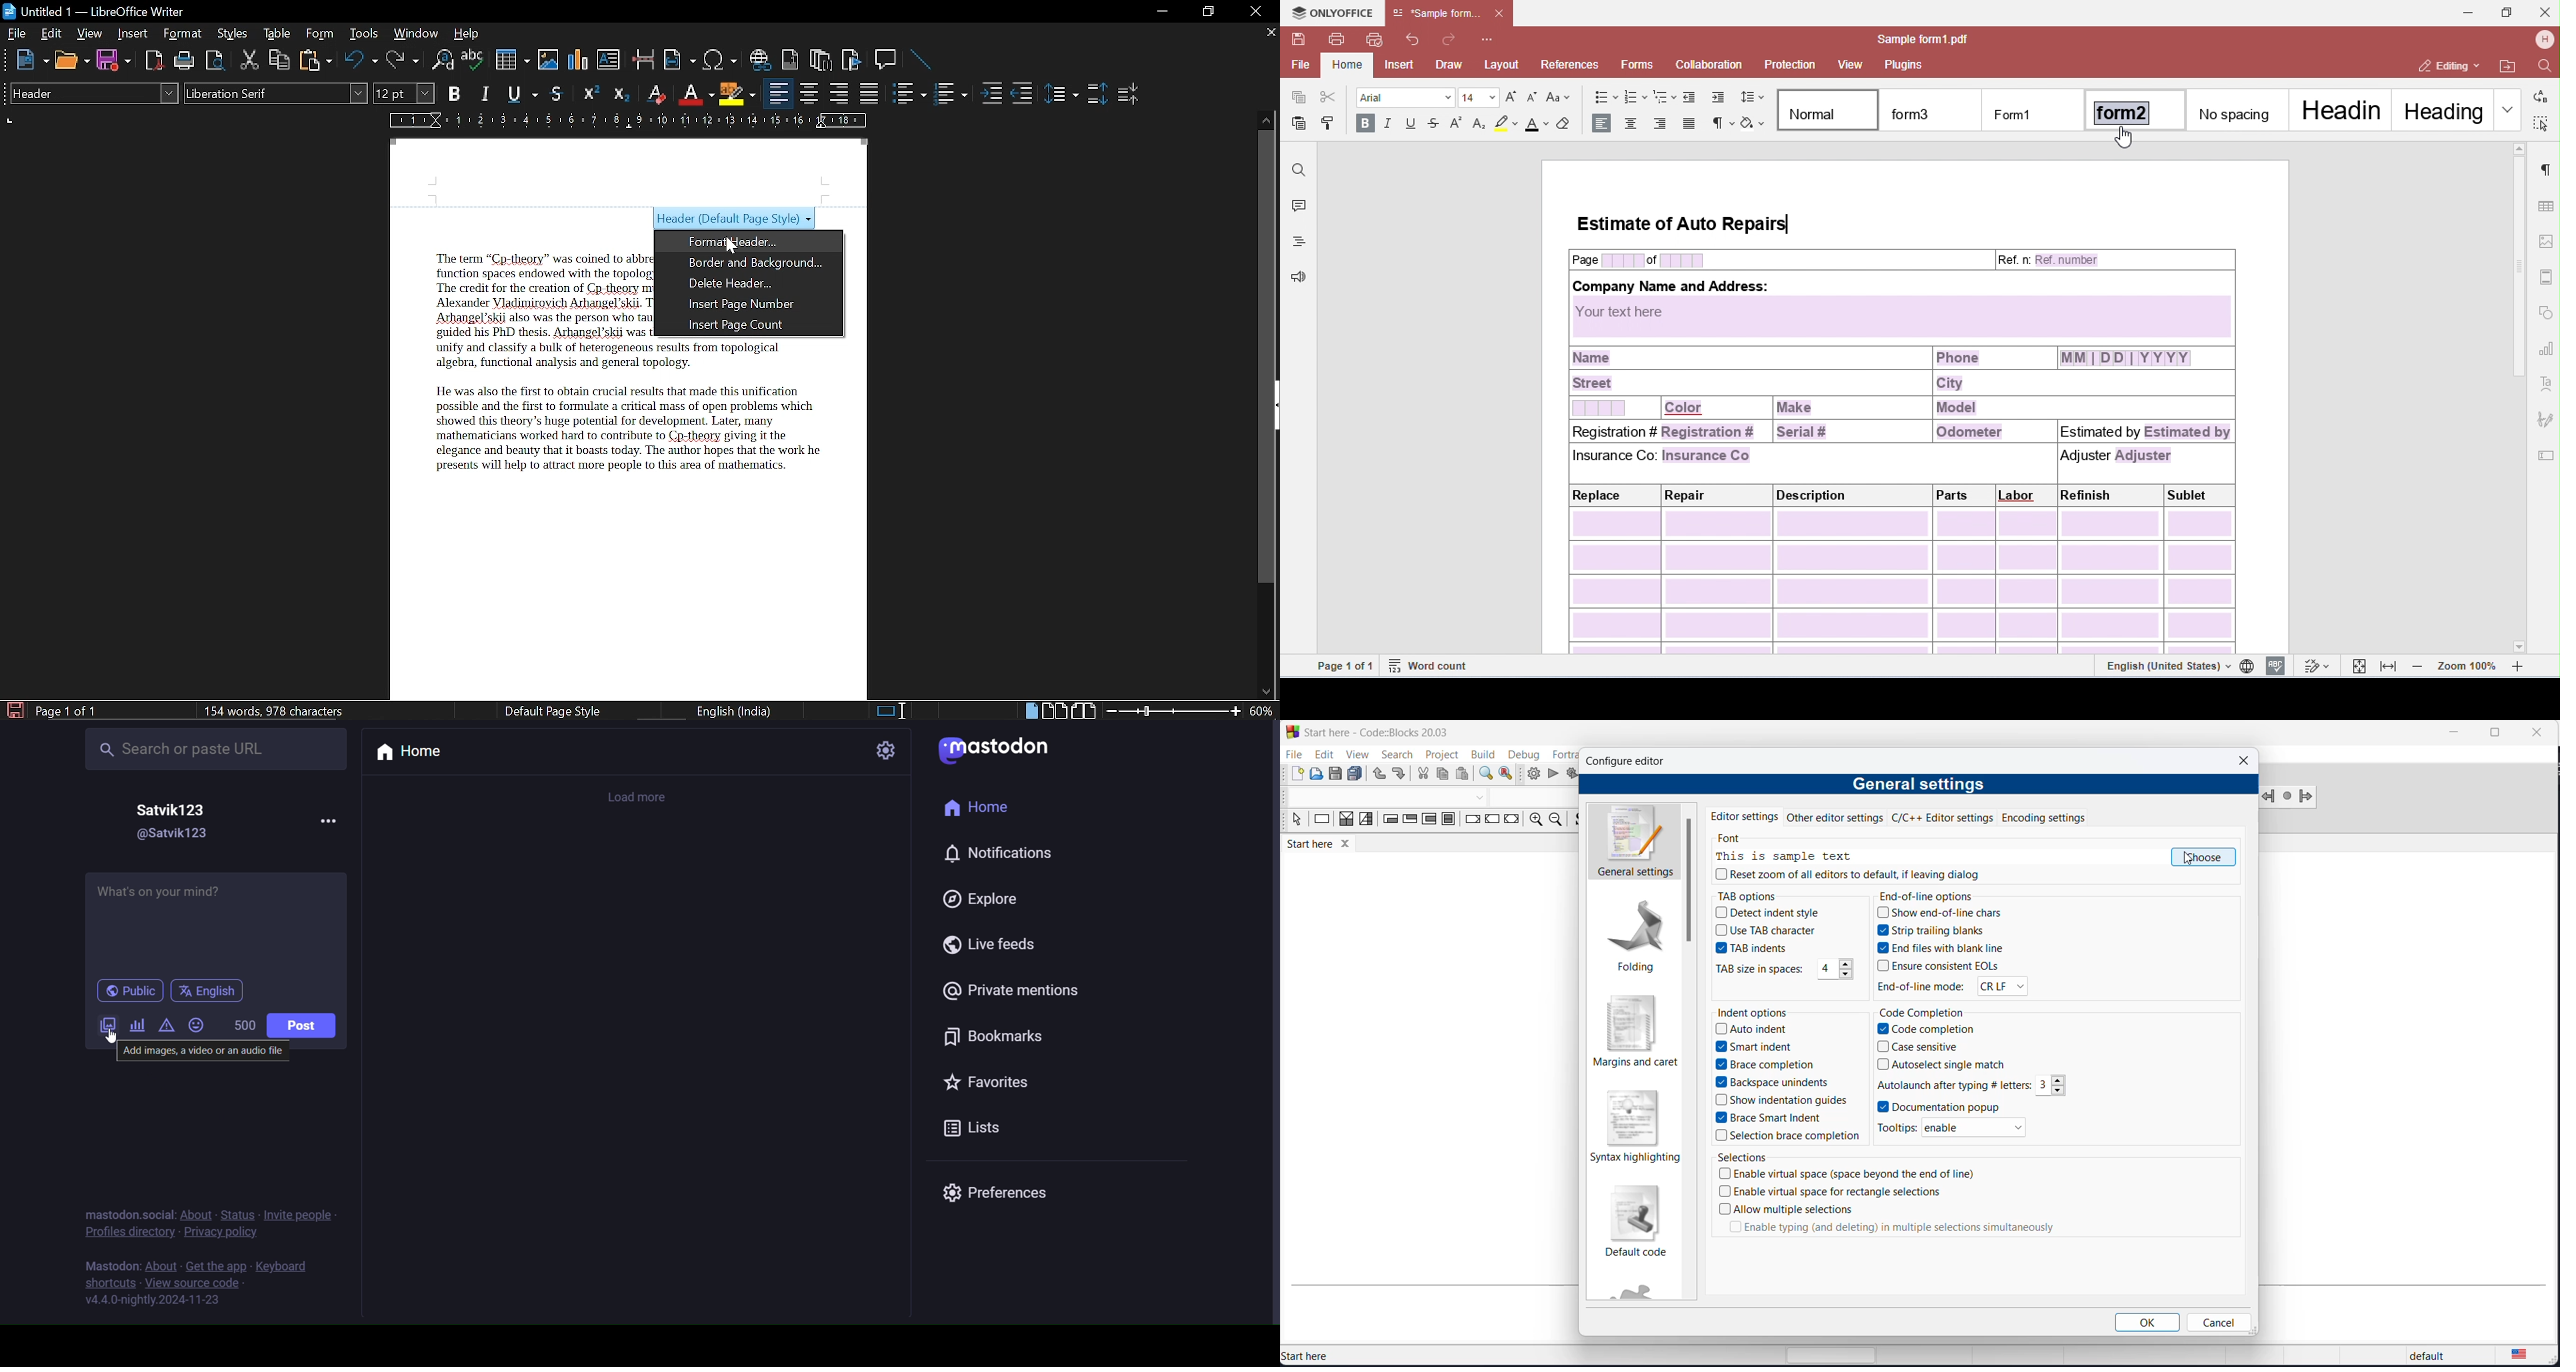 The height and width of the screenshot is (1372, 2576). I want to click on Superscript, so click(588, 94).